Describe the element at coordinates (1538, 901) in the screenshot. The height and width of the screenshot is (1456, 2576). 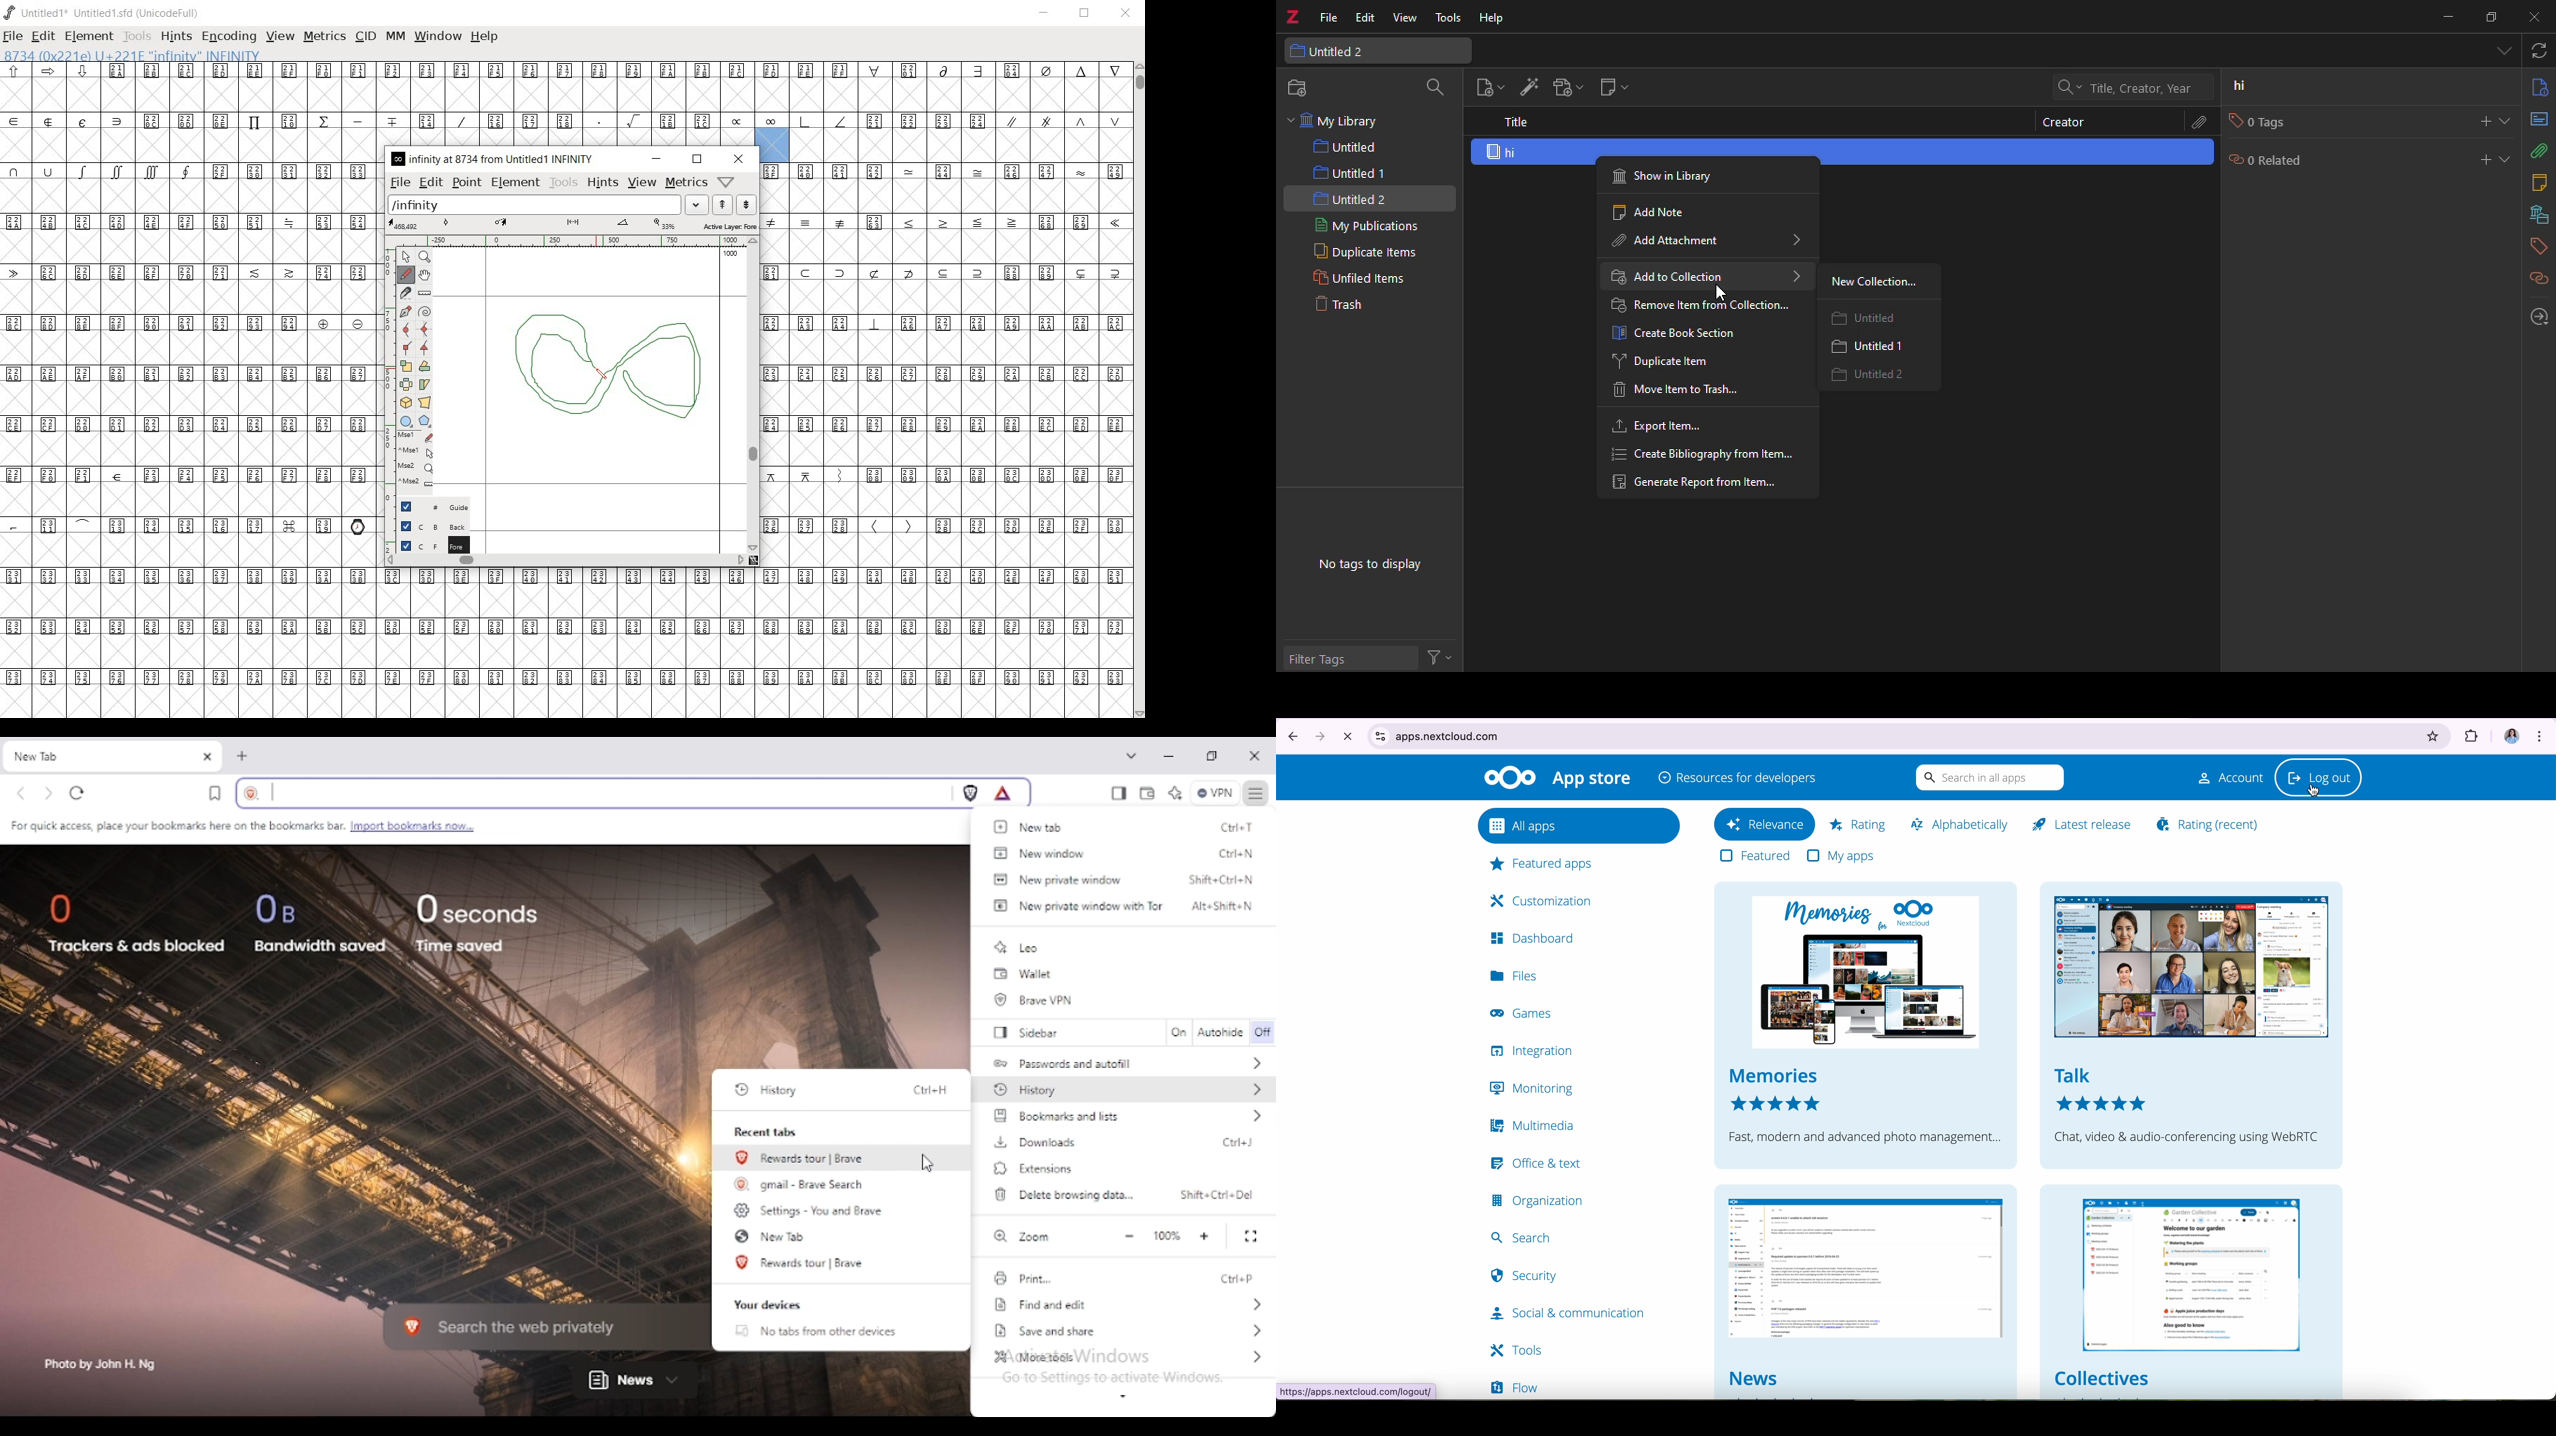
I see `customization` at that location.